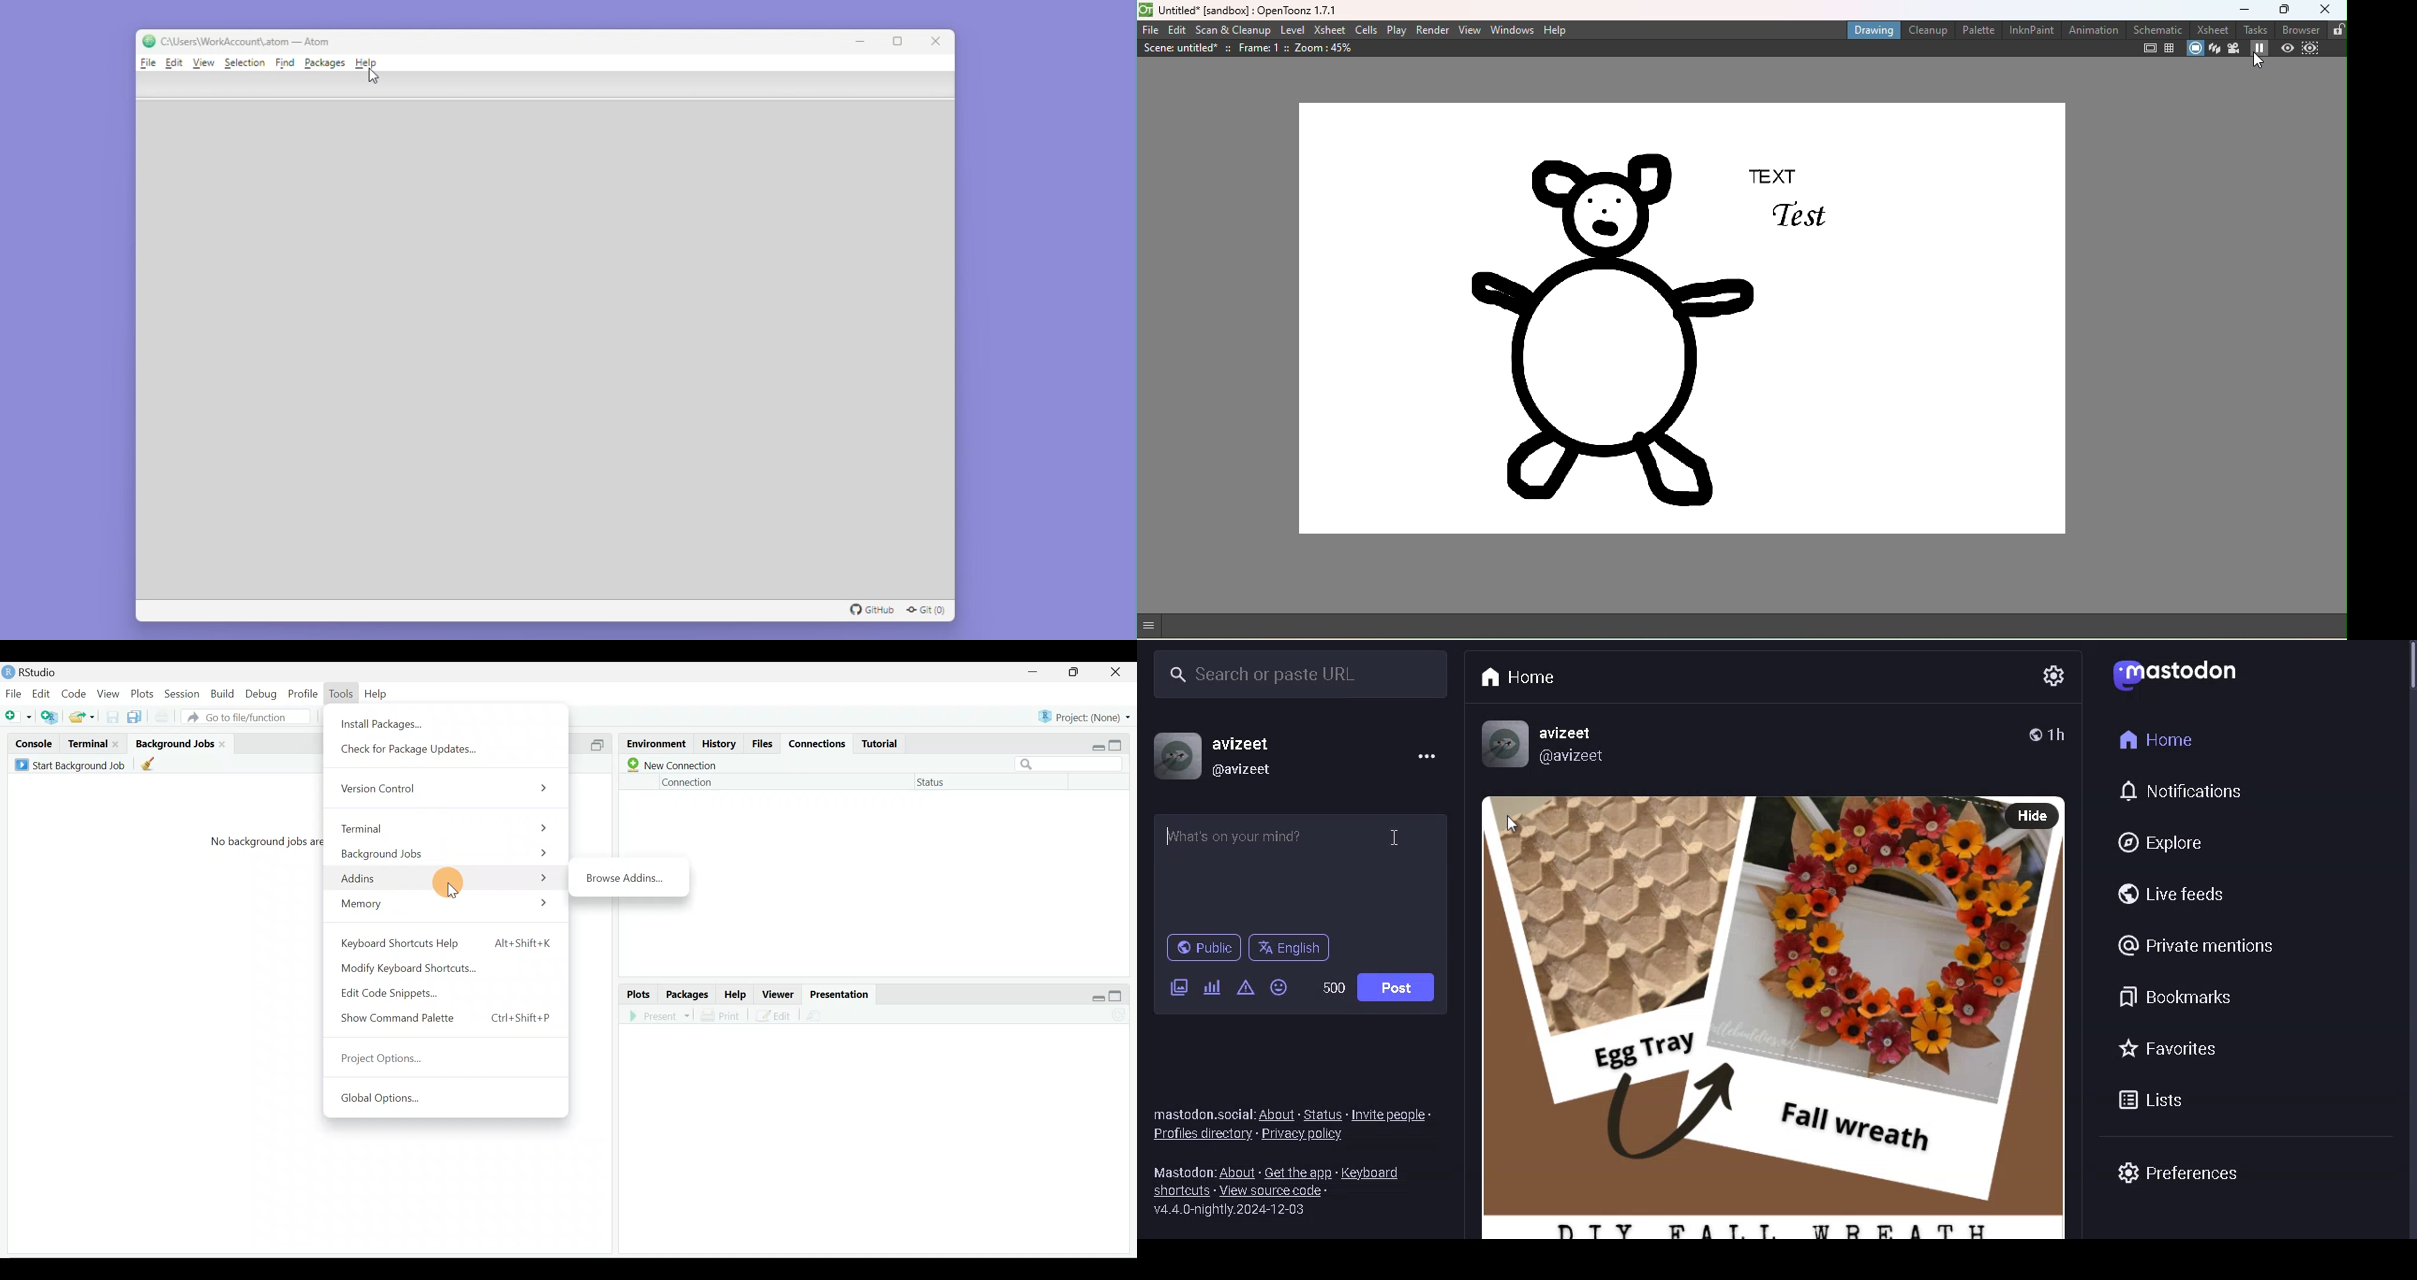  Describe the element at coordinates (1099, 993) in the screenshot. I see `restore down` at that location.